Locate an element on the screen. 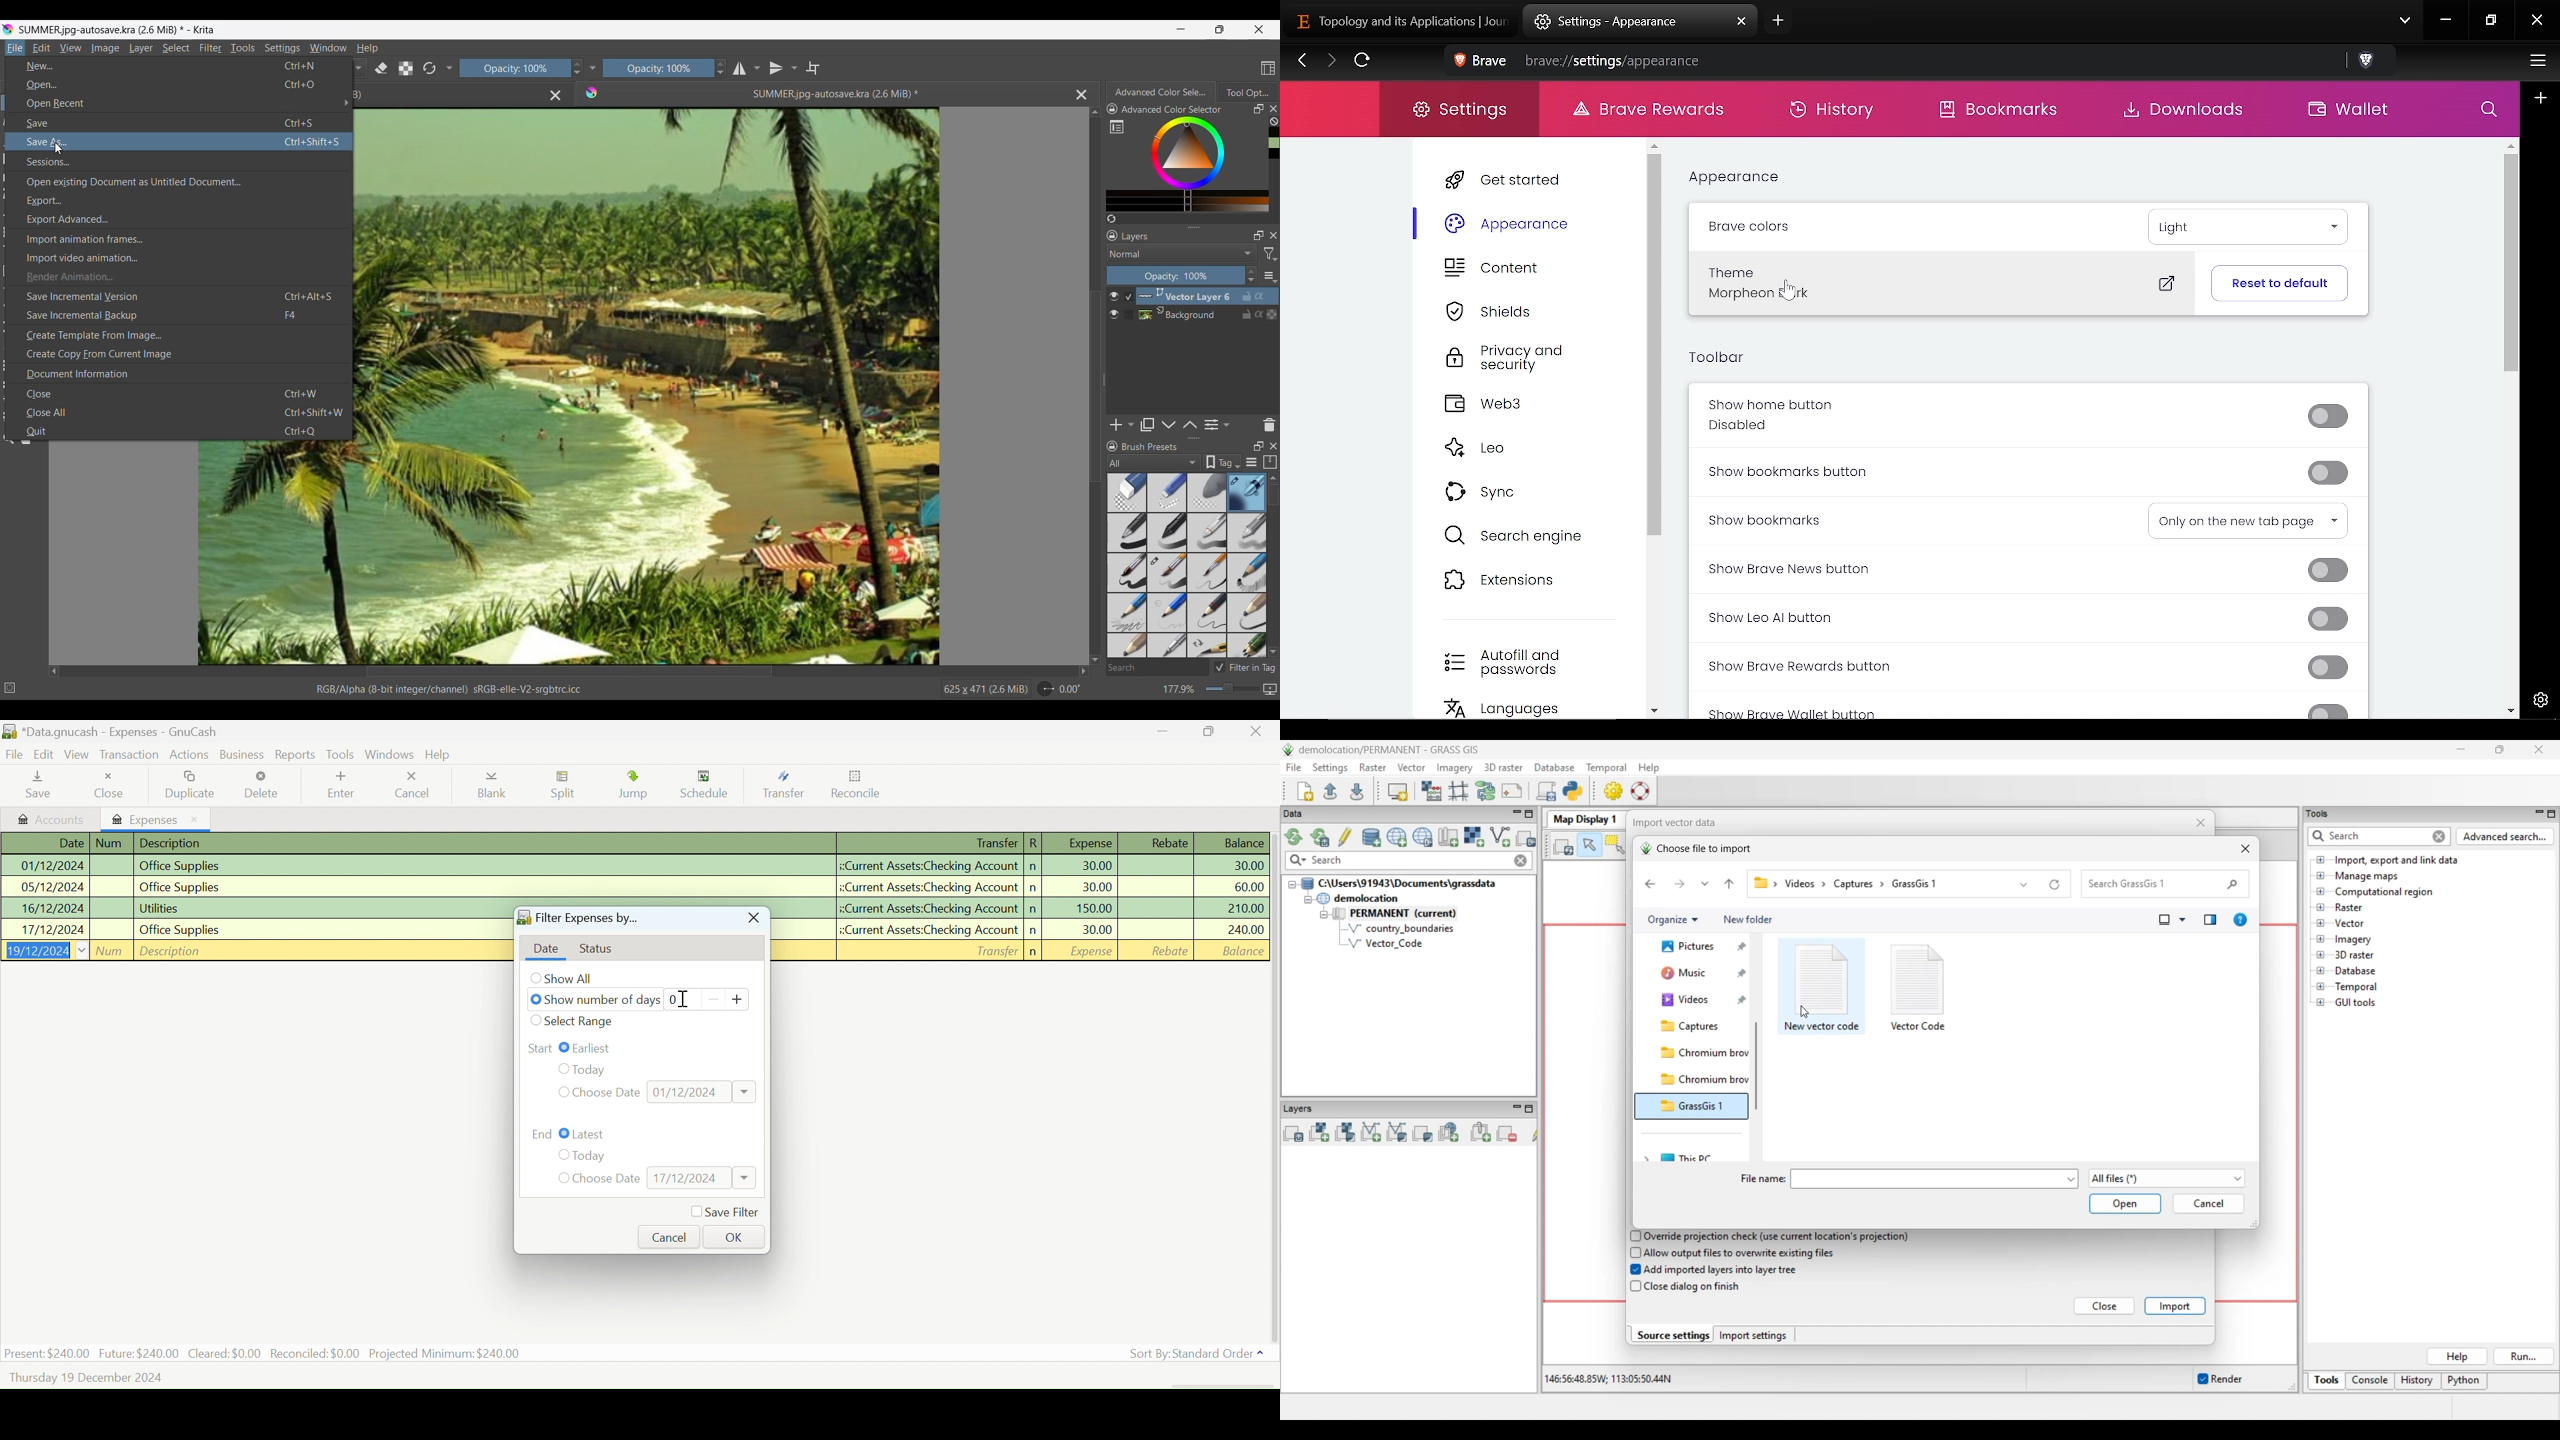  Help is located at coordinates (440, 755).